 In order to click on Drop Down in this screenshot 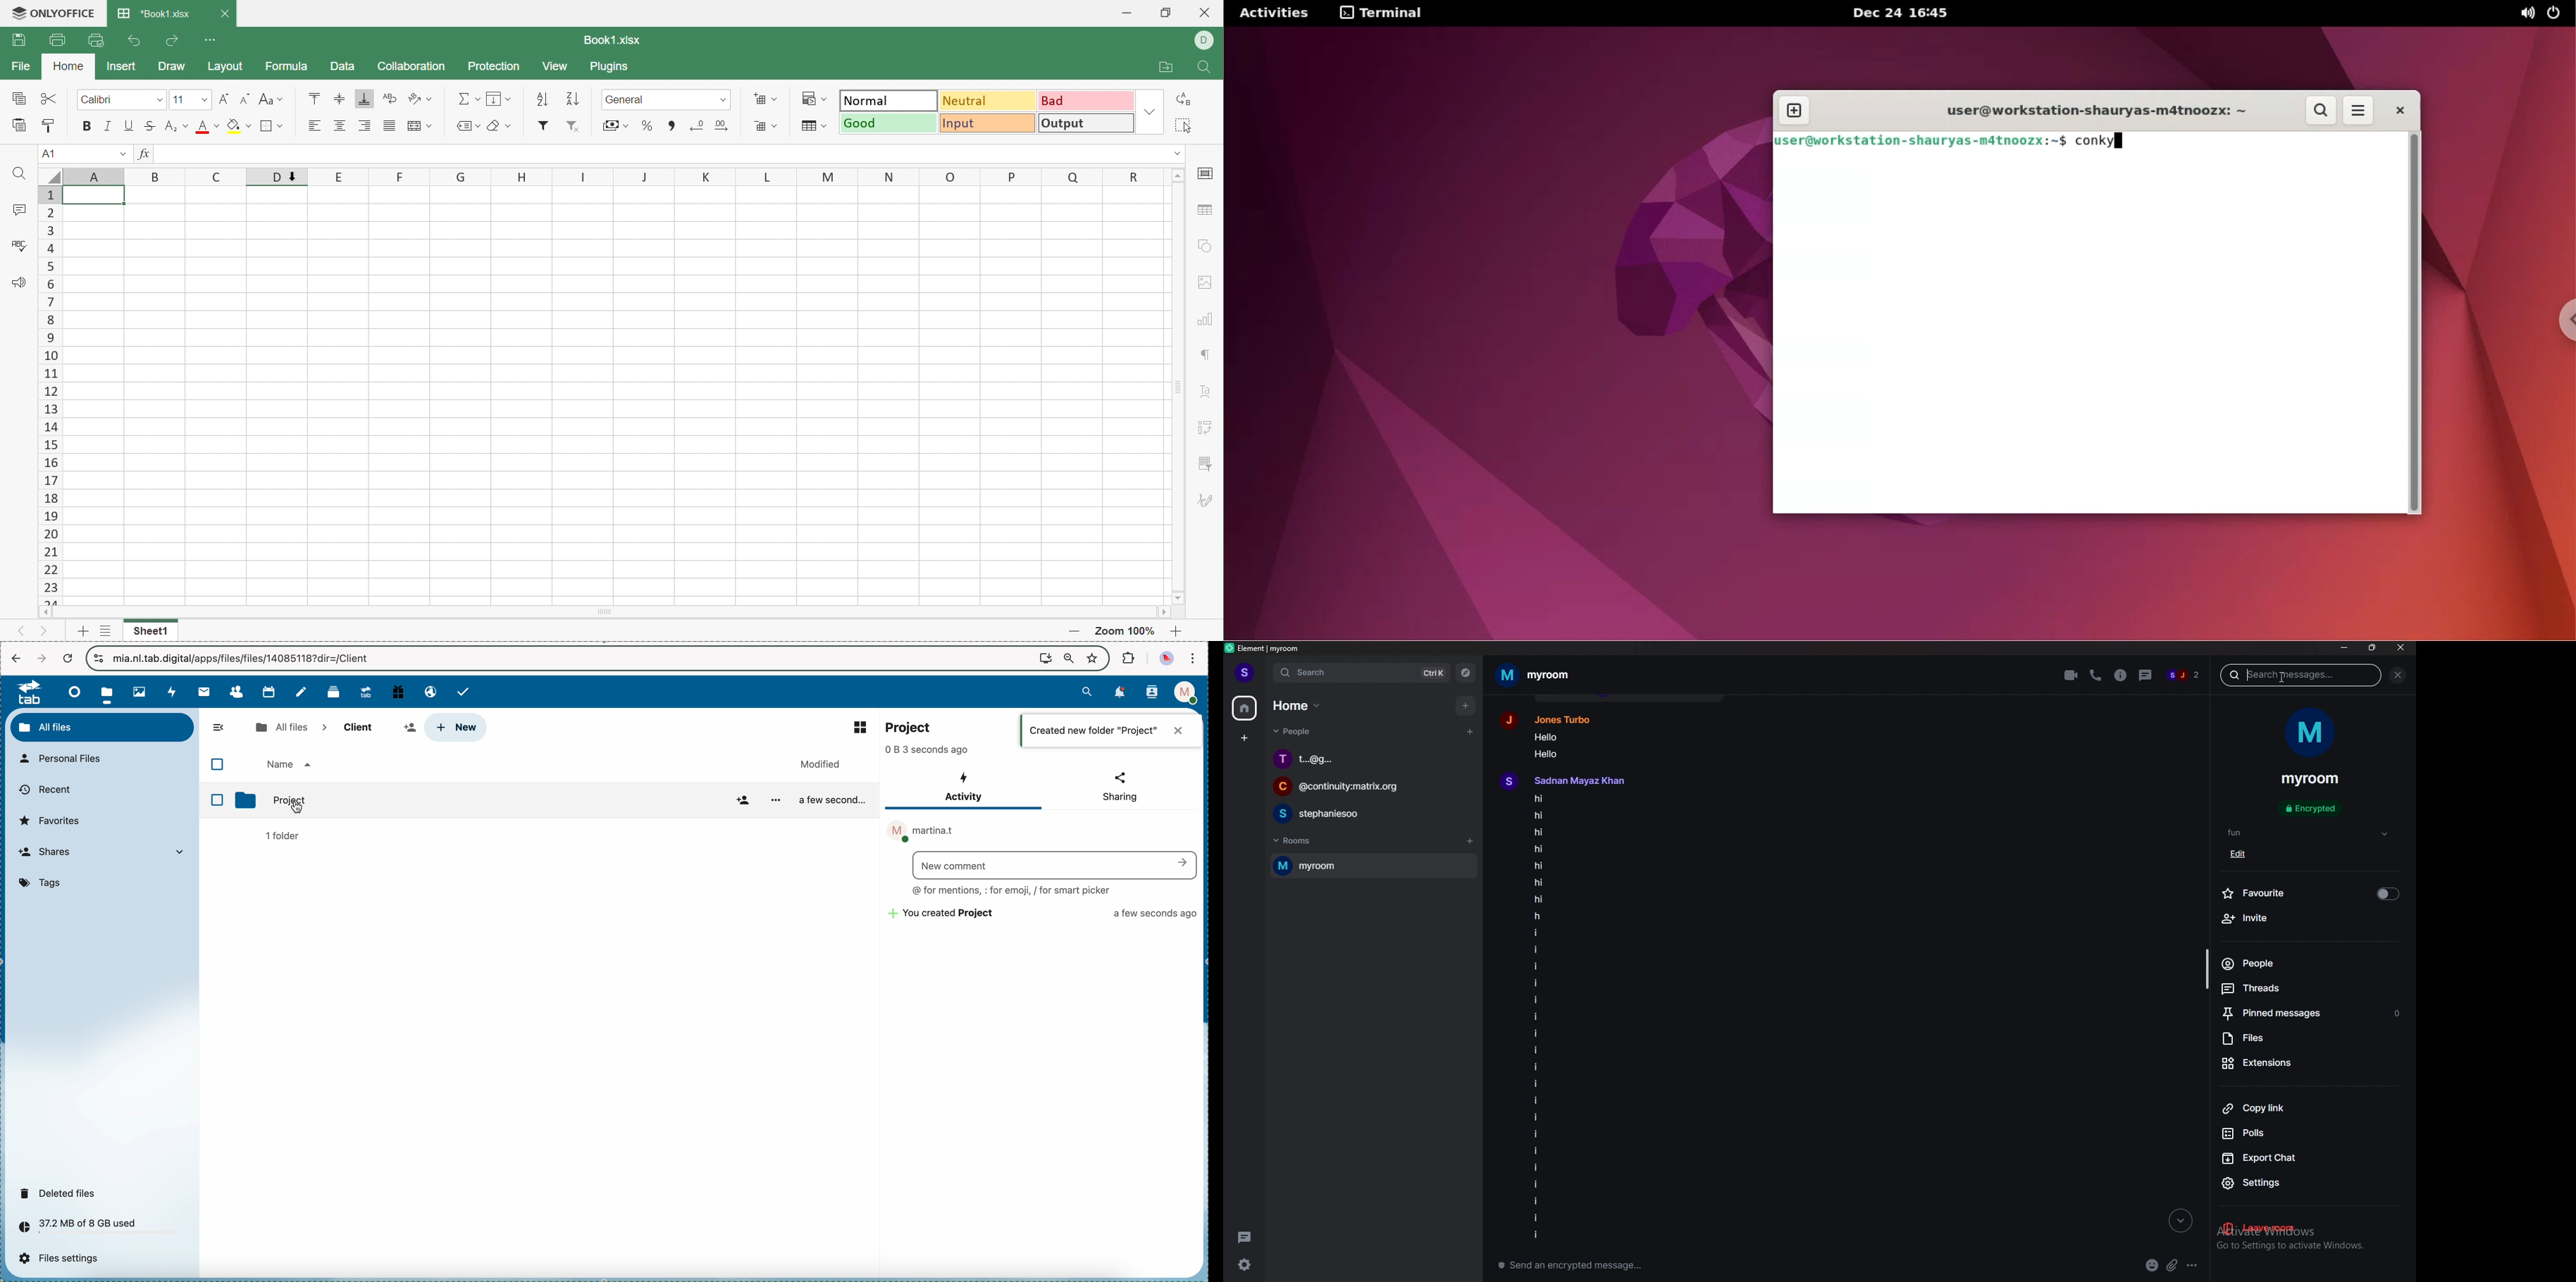, I will do `click(627, 126)`.